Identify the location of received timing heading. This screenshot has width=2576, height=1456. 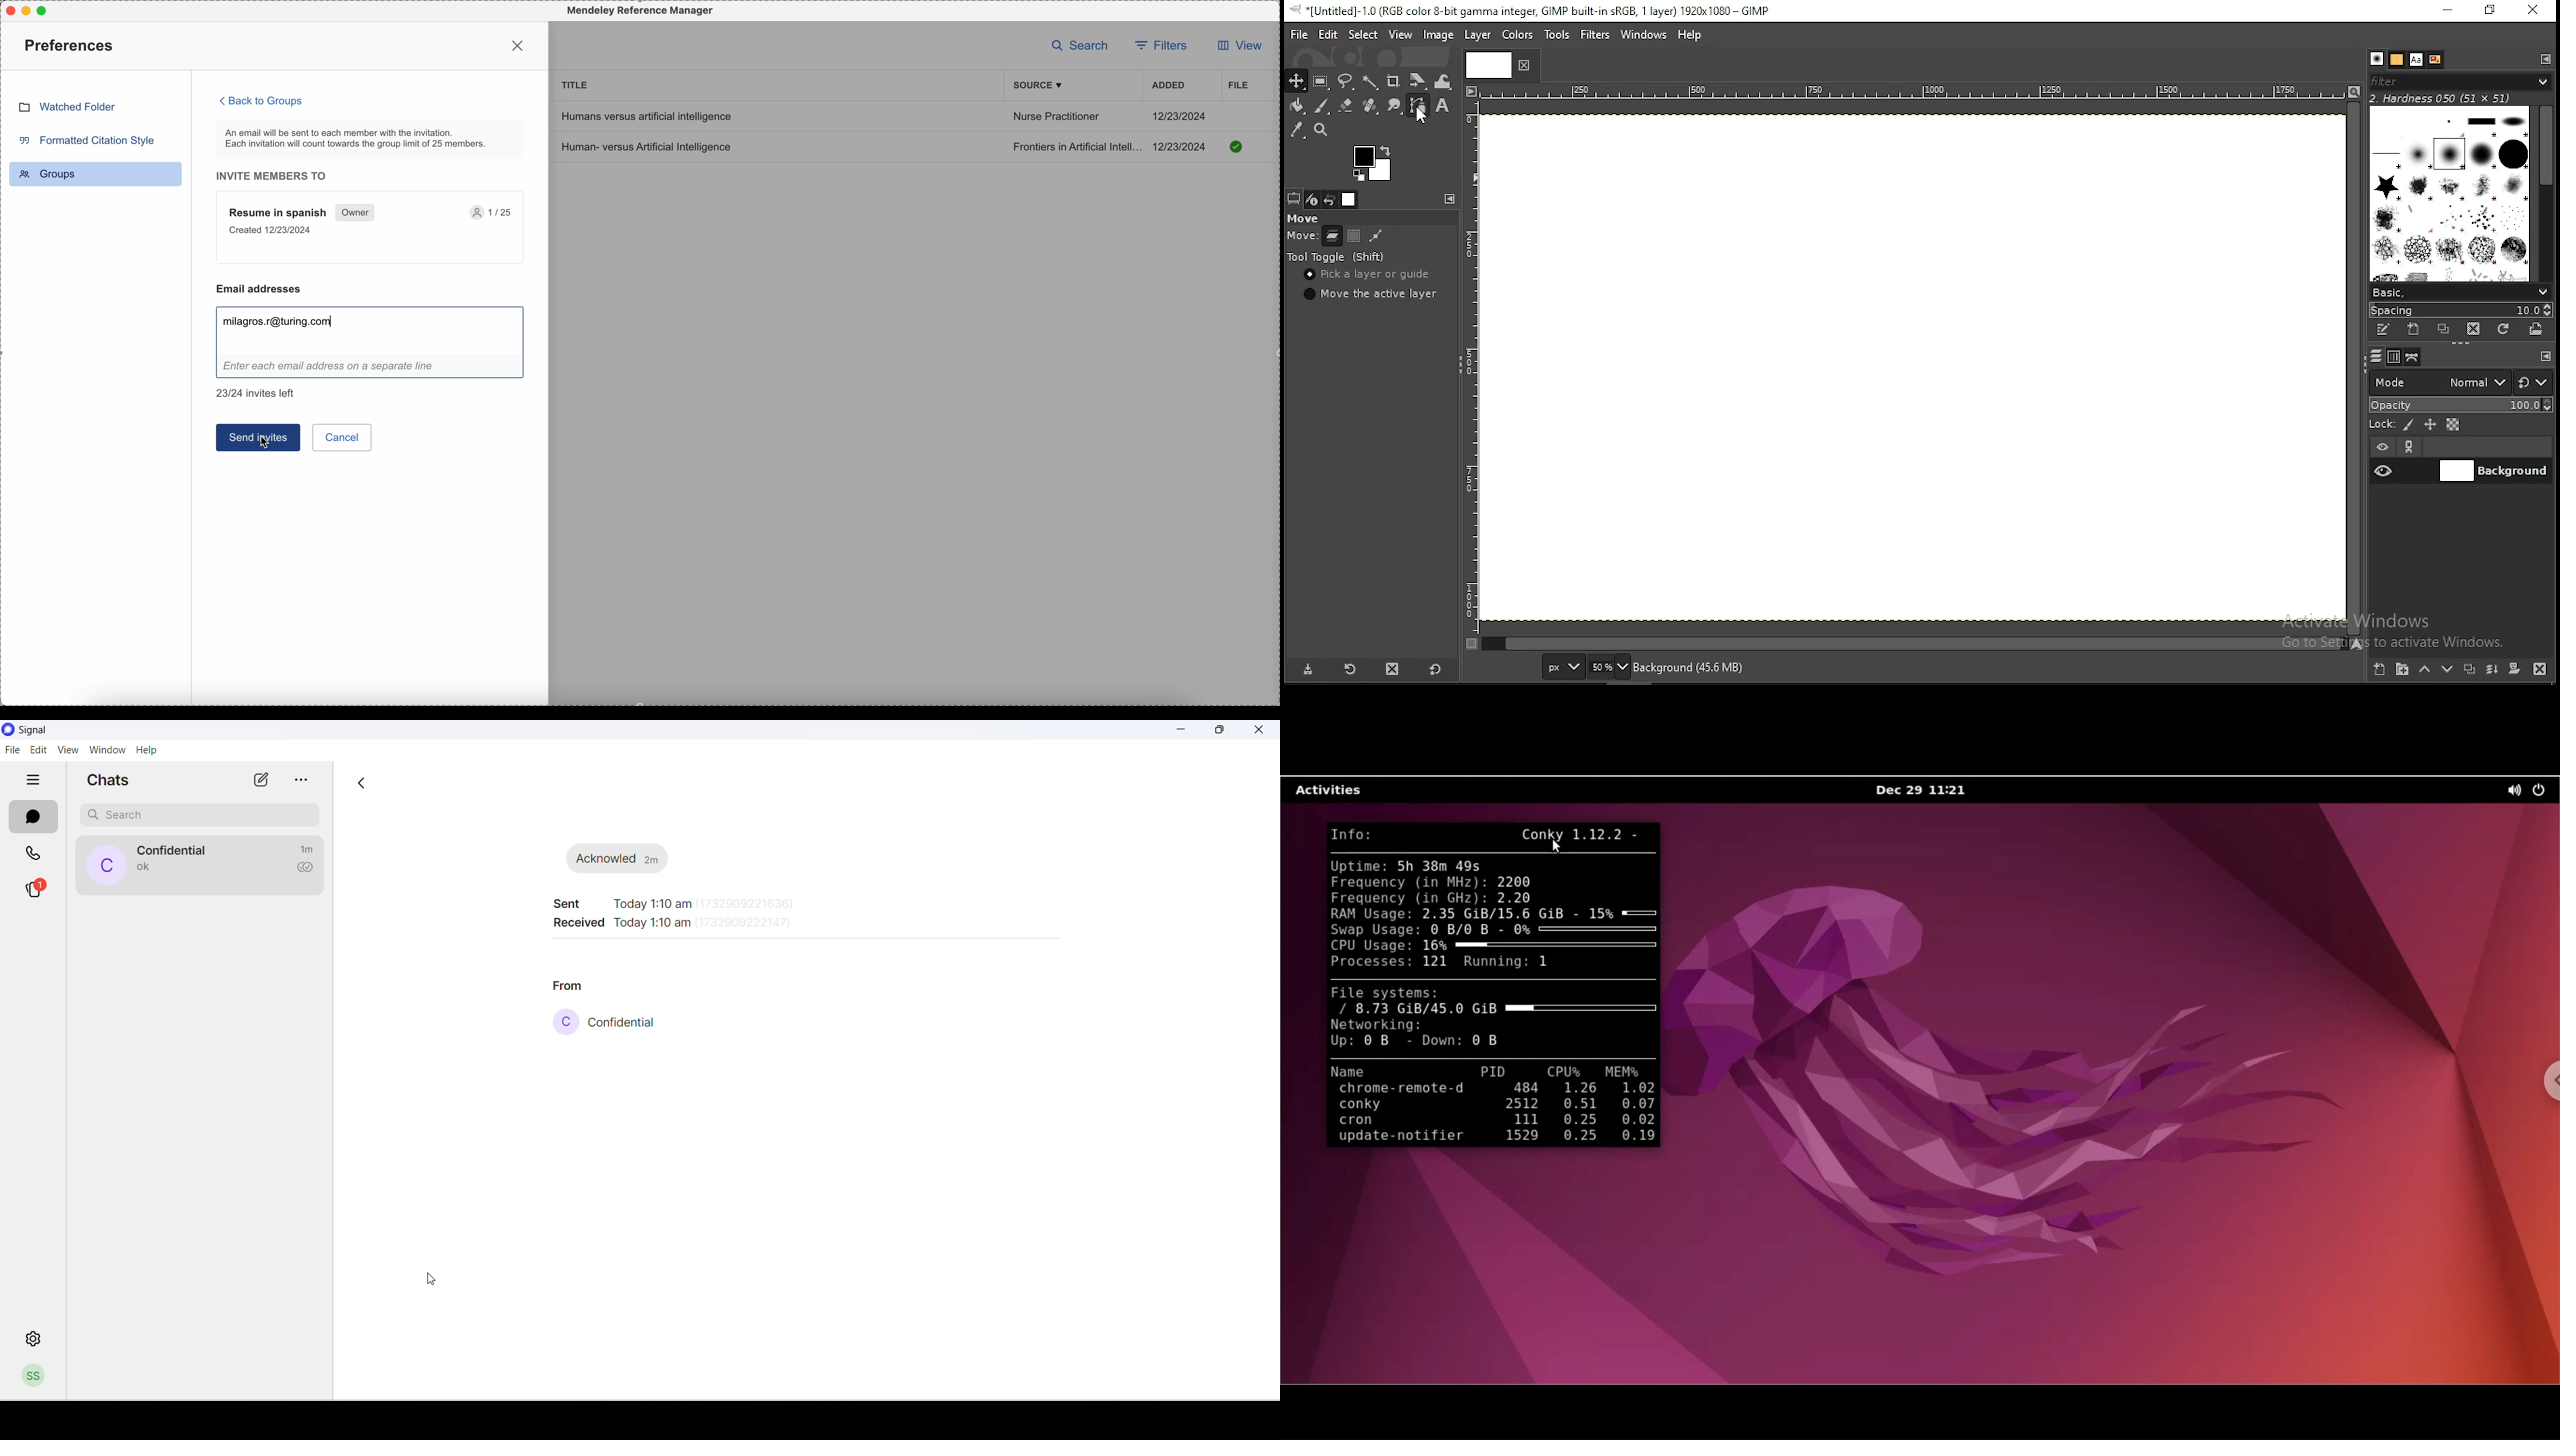
(574, 923).